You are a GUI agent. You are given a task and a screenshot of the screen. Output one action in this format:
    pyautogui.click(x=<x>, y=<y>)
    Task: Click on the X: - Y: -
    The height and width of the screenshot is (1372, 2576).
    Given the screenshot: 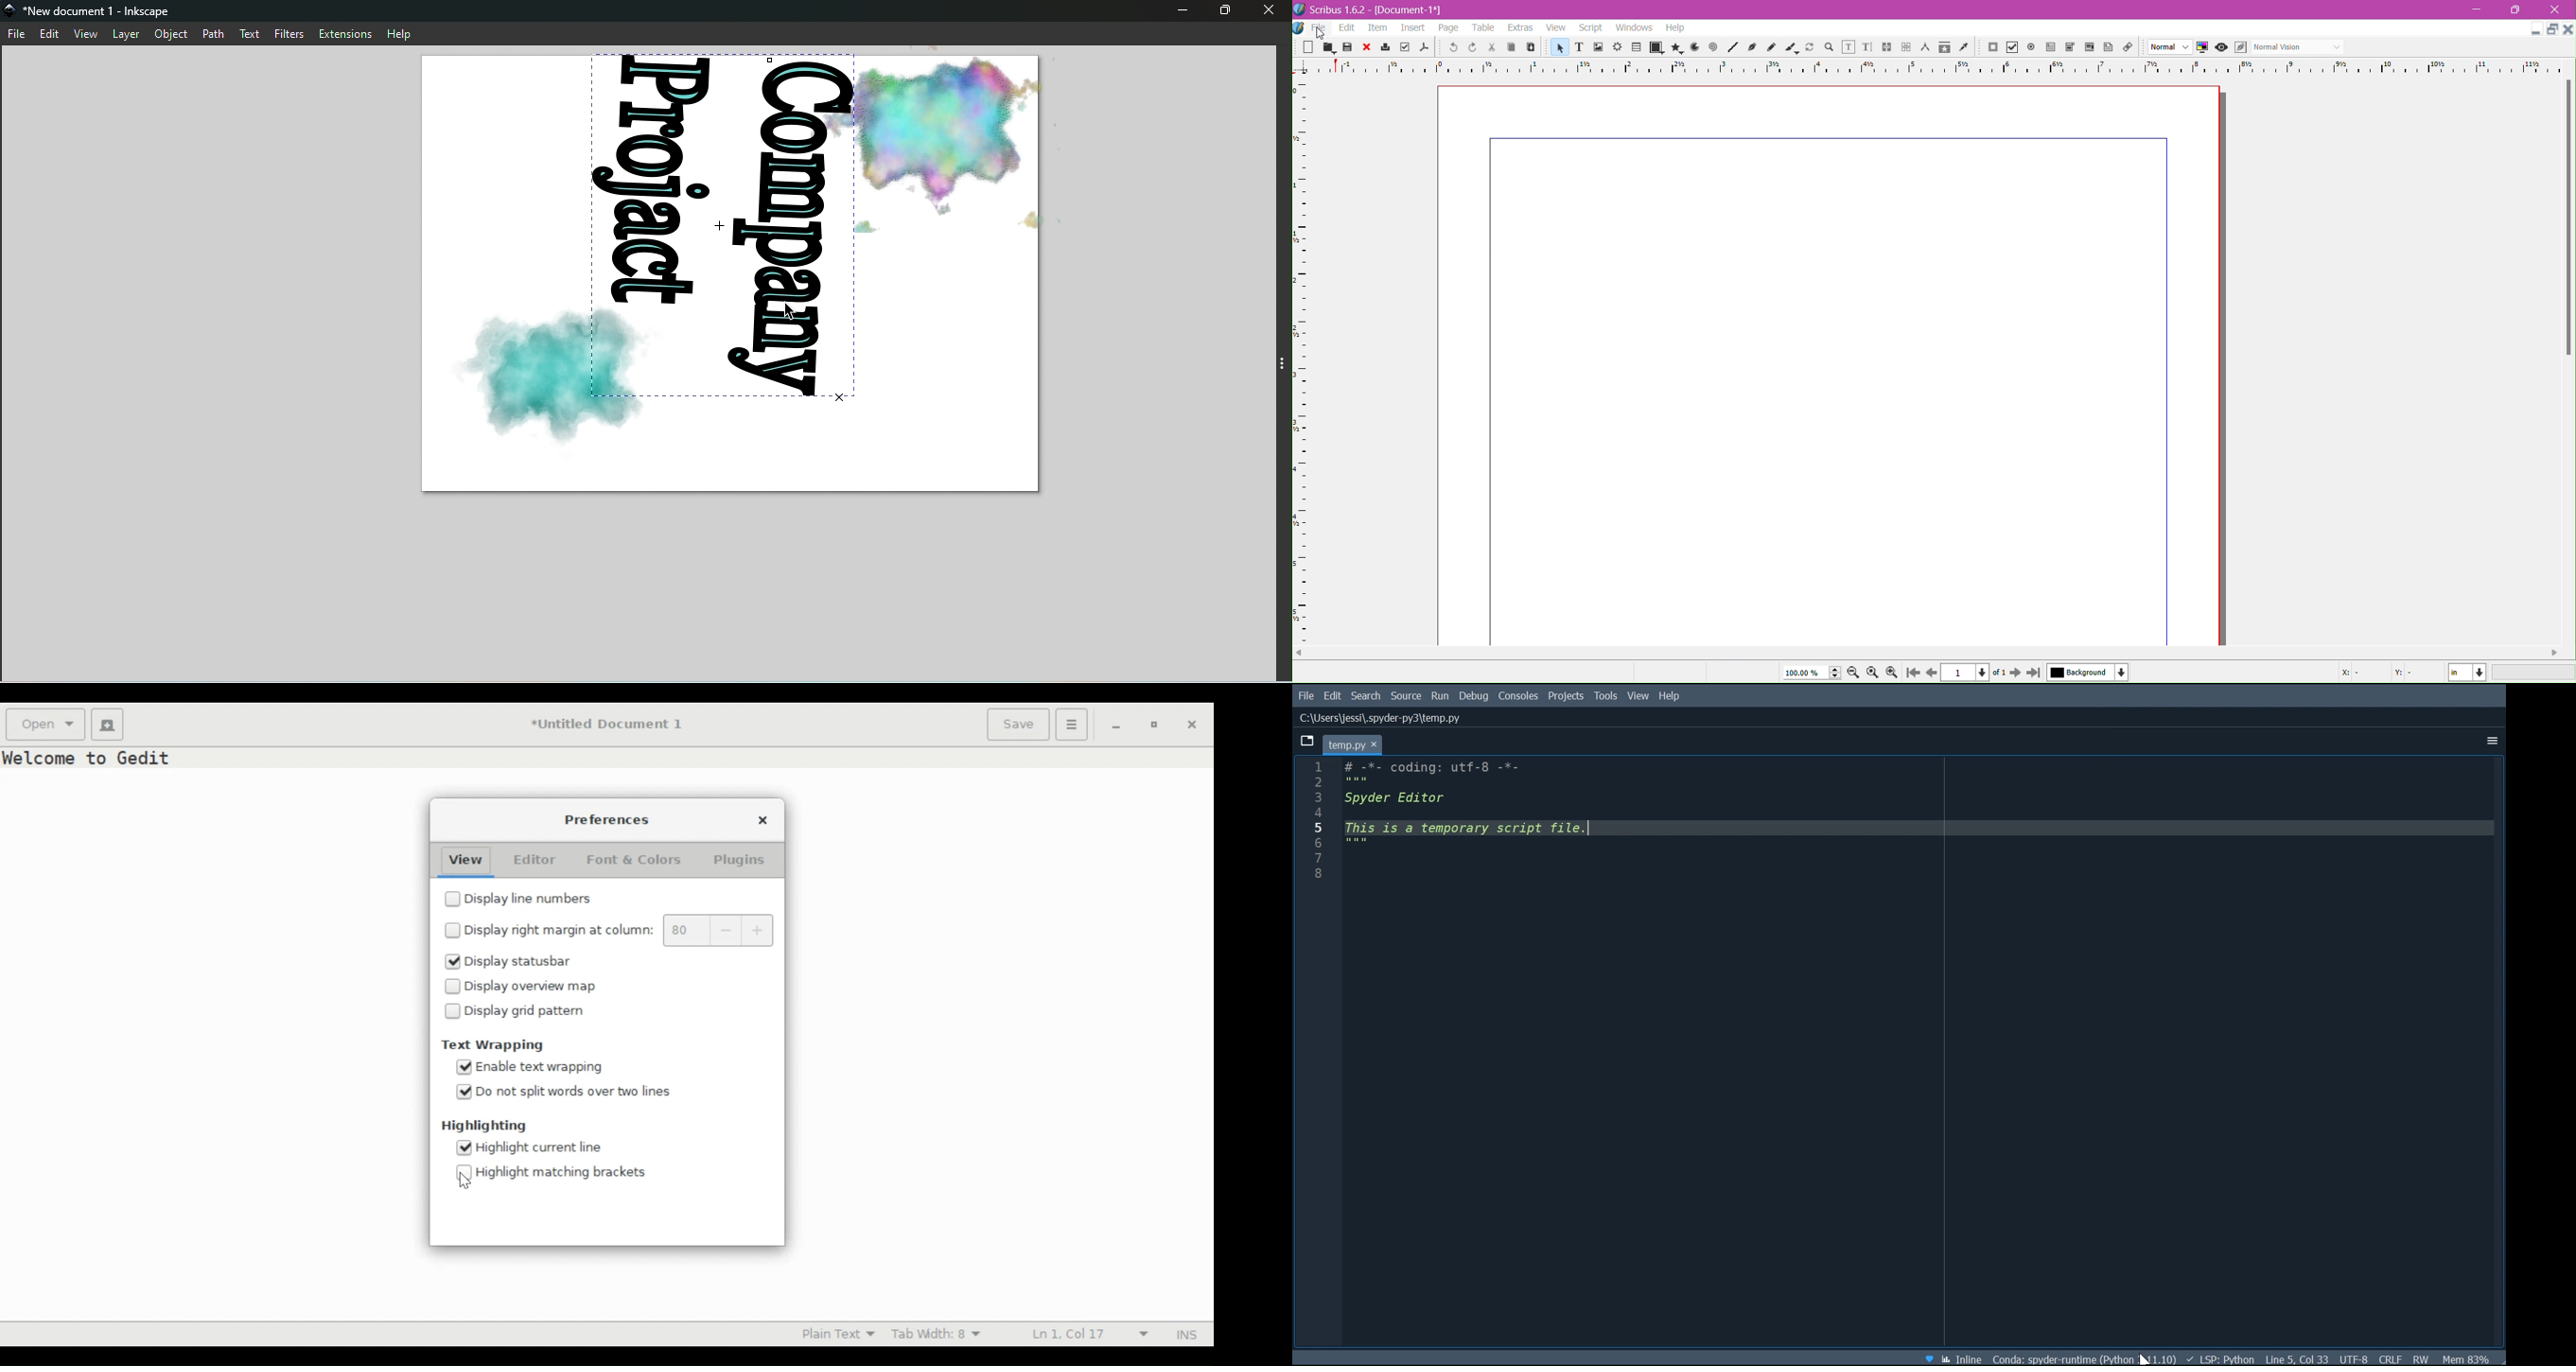 What is the action you would take?
    pyautogui.click(x=2376, y=673)
    